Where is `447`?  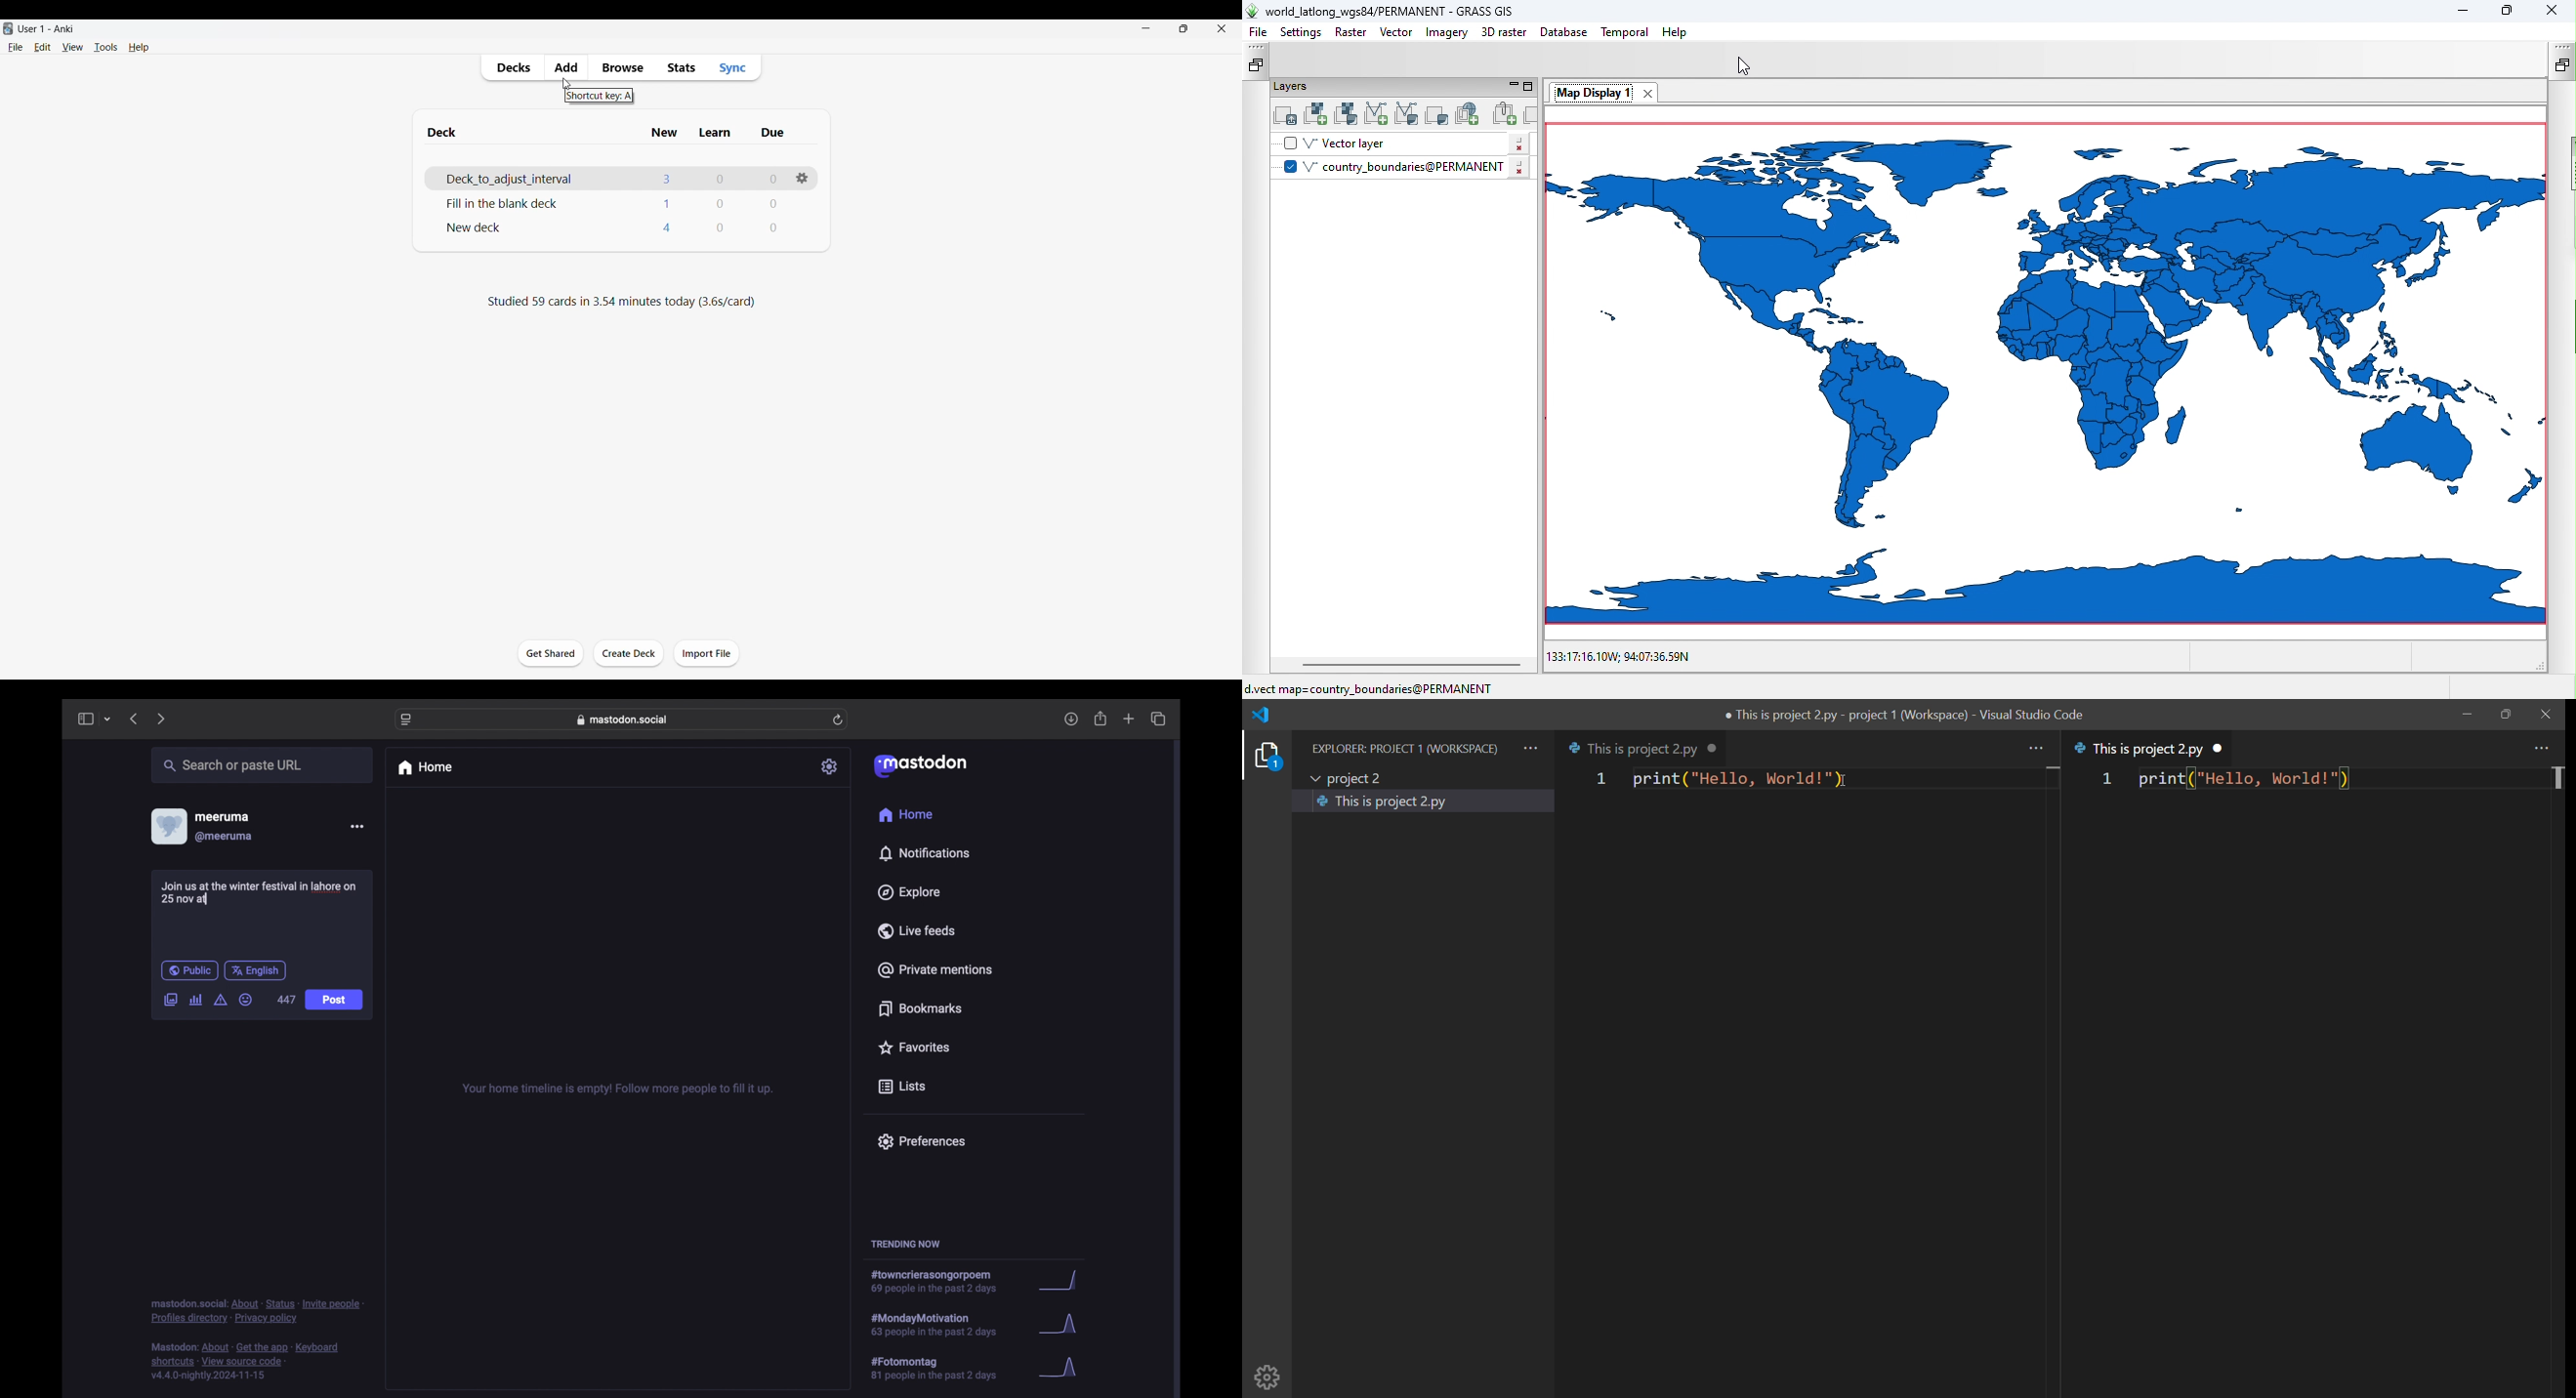 447 is located at coordinates (287, 1000).